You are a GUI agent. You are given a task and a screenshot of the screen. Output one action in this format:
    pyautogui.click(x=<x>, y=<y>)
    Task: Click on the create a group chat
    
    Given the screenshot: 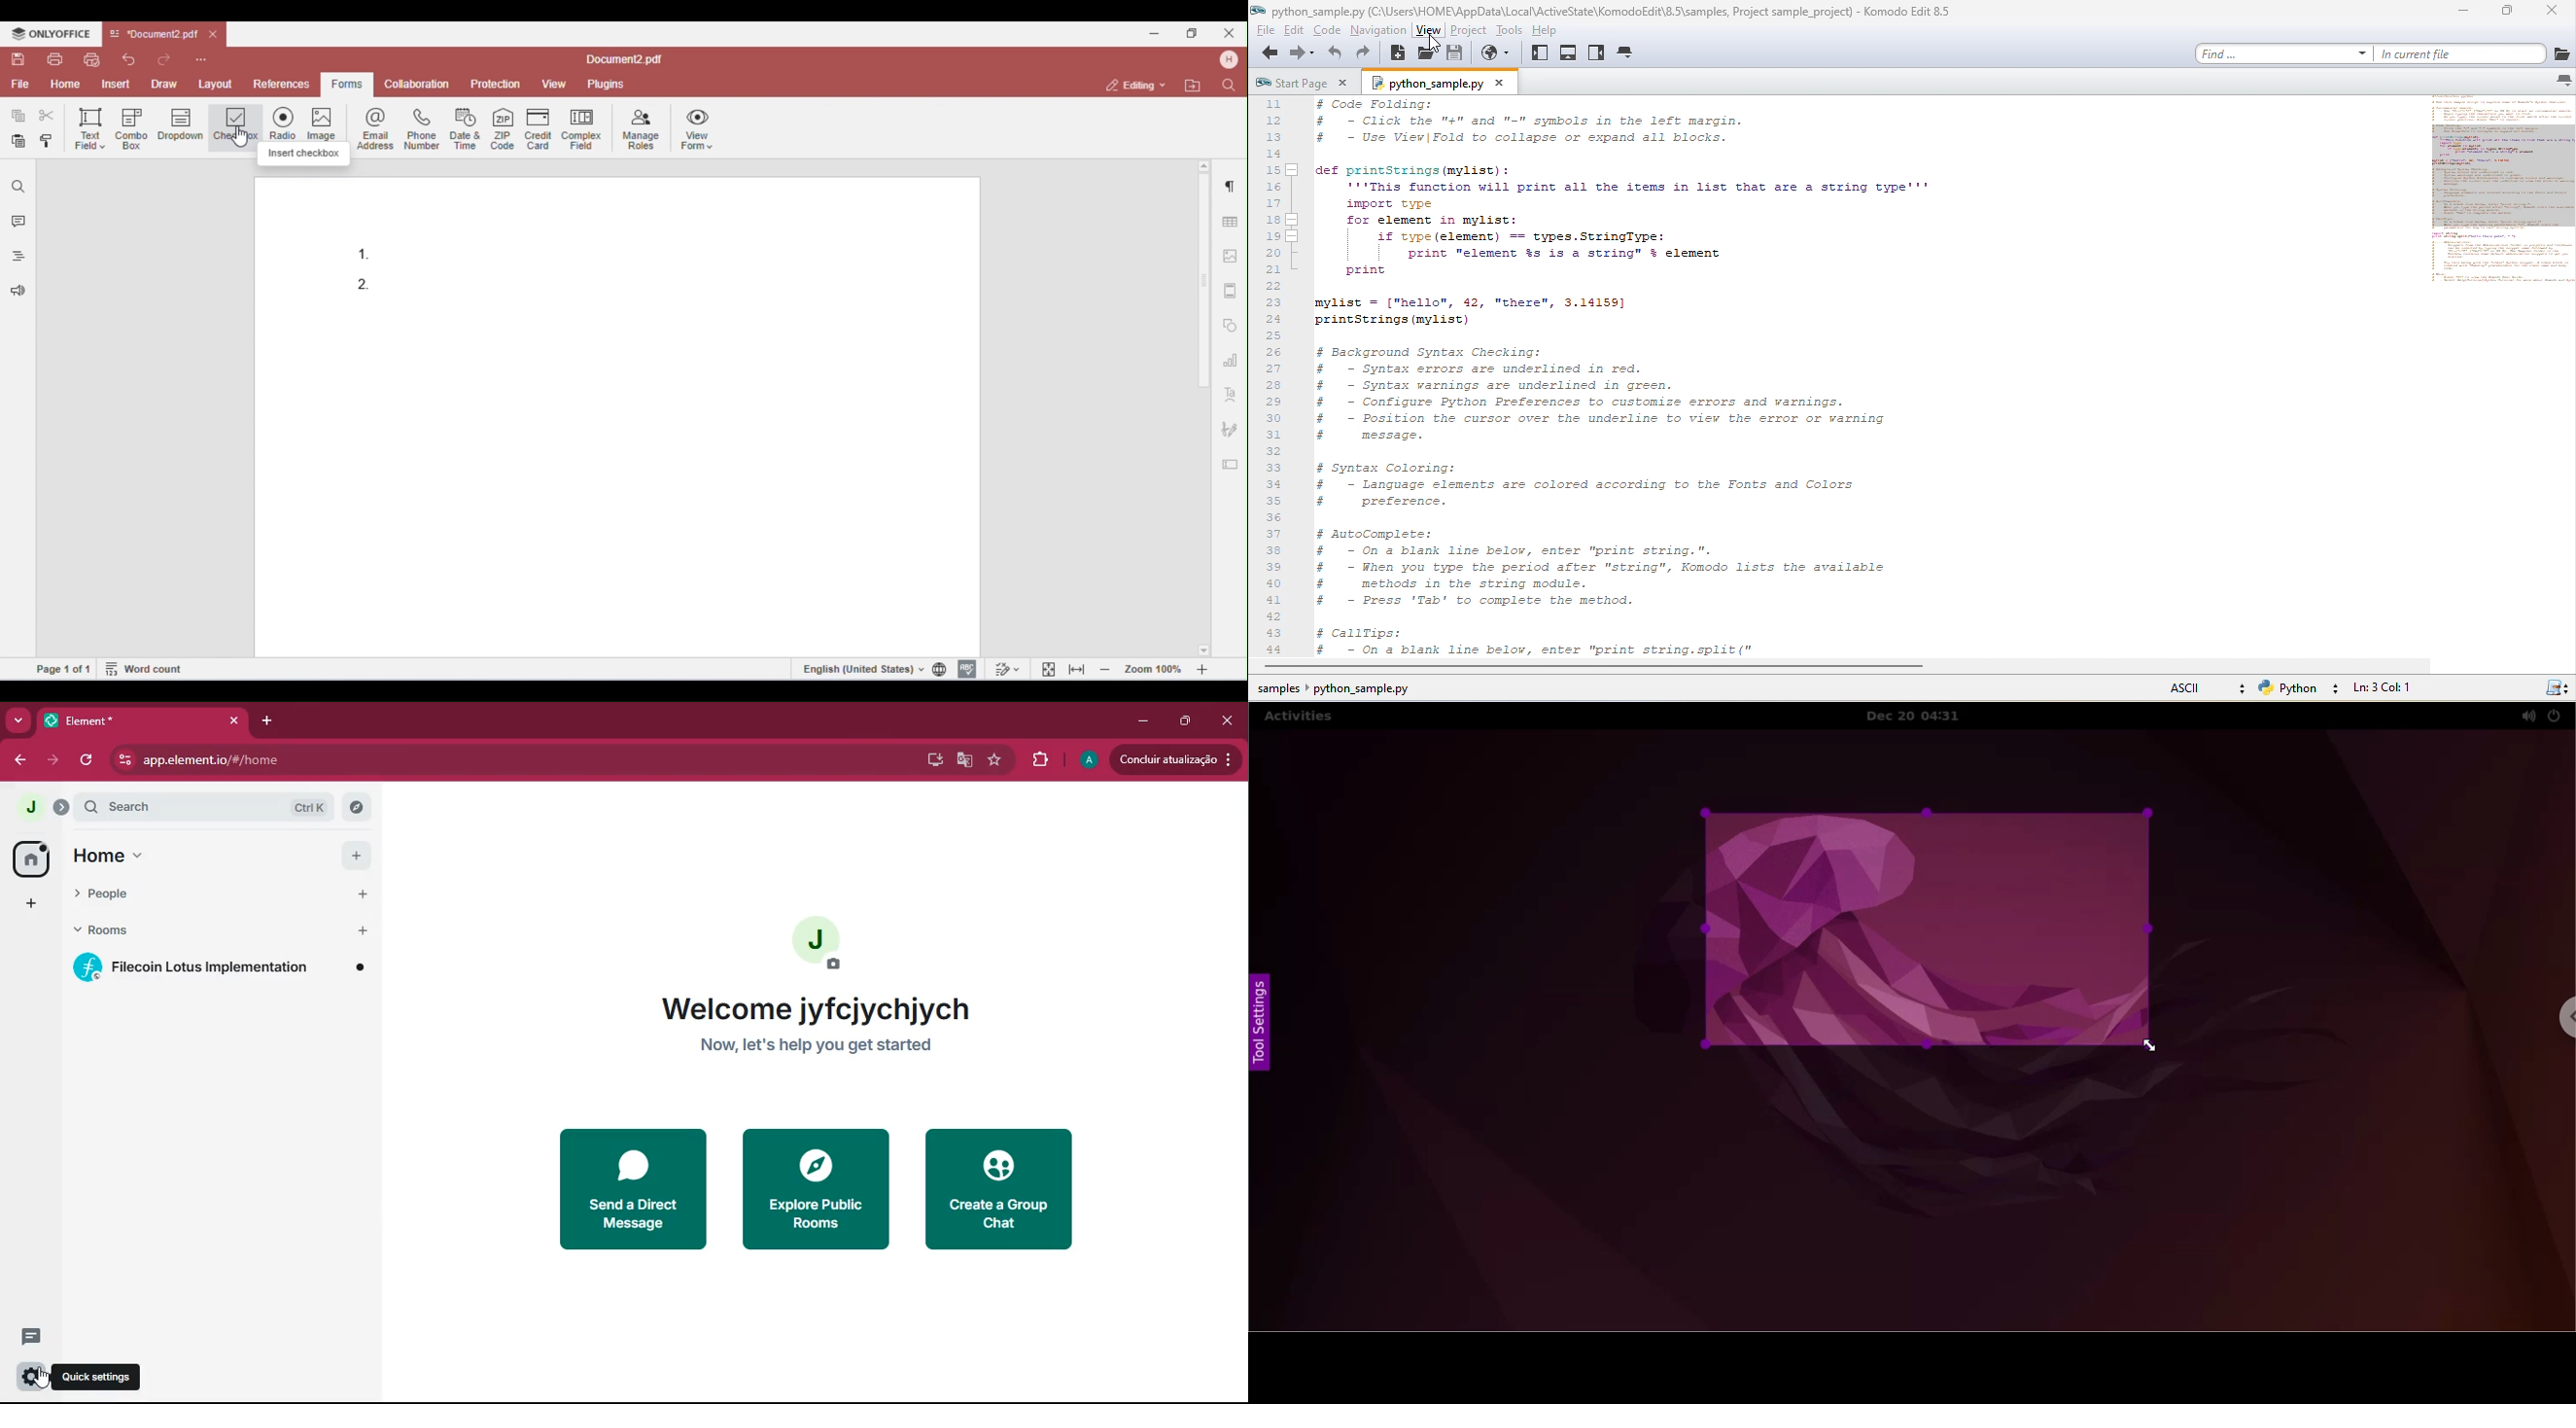 What is the action you would take?
    pyautogui.click(x=997, y=1192)
    